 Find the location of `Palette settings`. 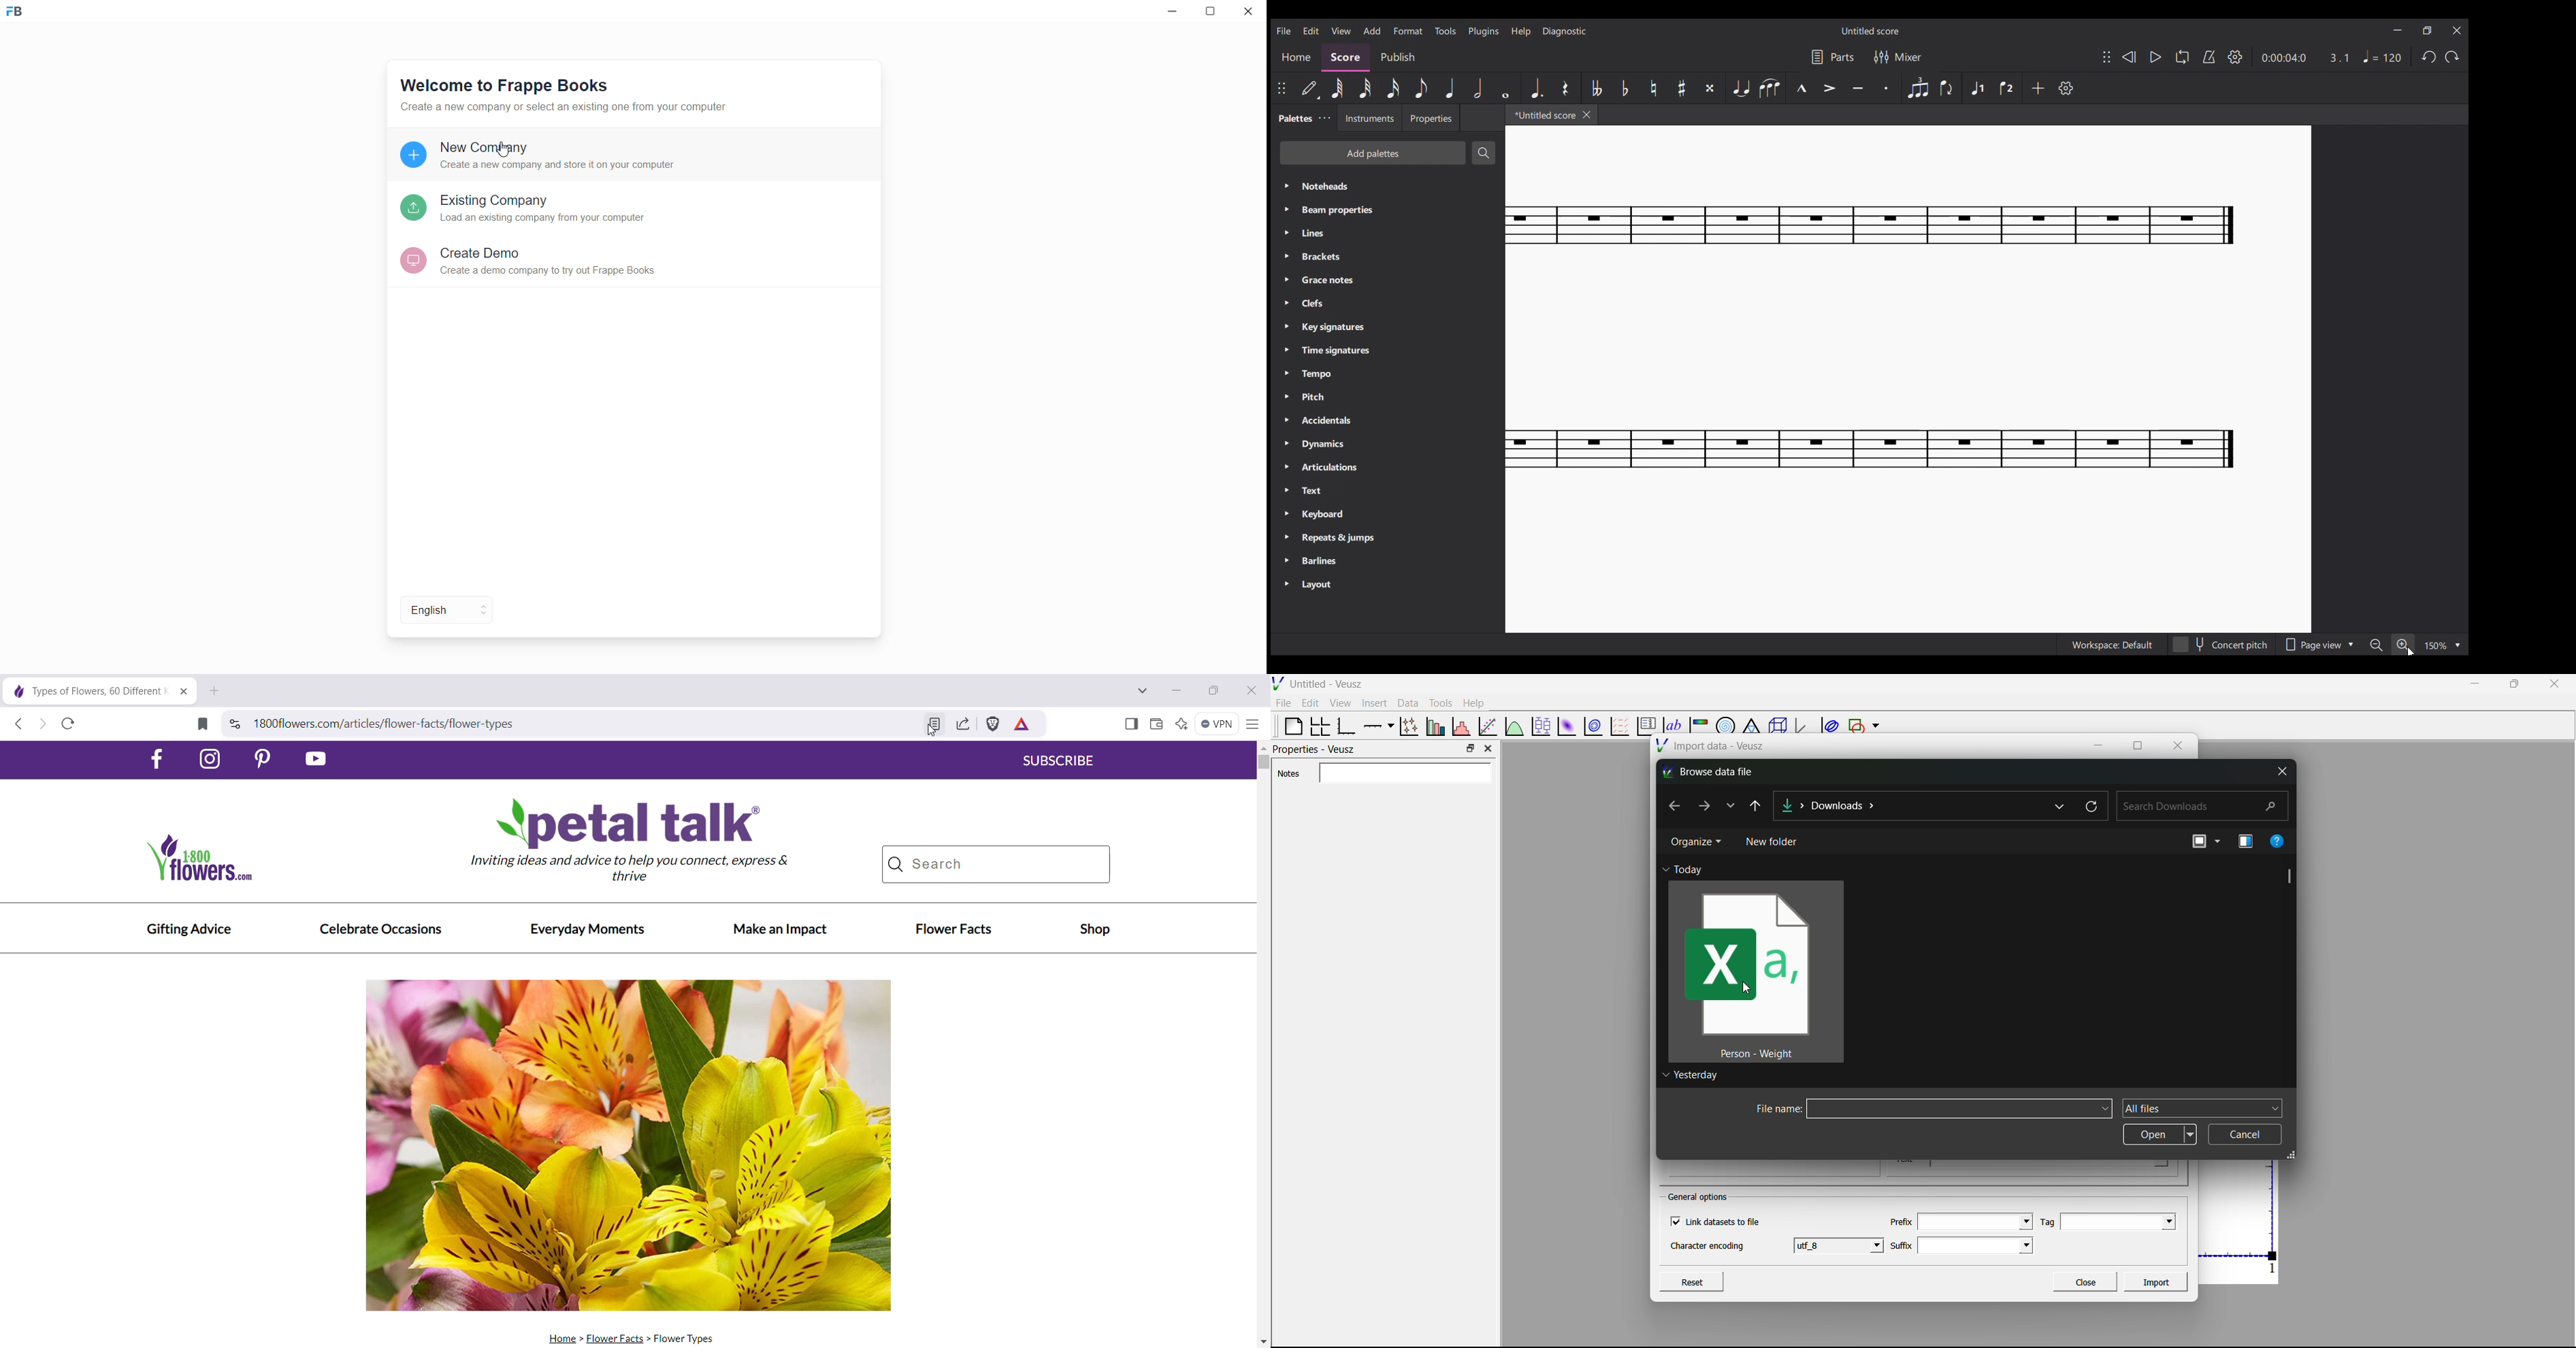

Palette settings is located at coordinates (1325, 118).